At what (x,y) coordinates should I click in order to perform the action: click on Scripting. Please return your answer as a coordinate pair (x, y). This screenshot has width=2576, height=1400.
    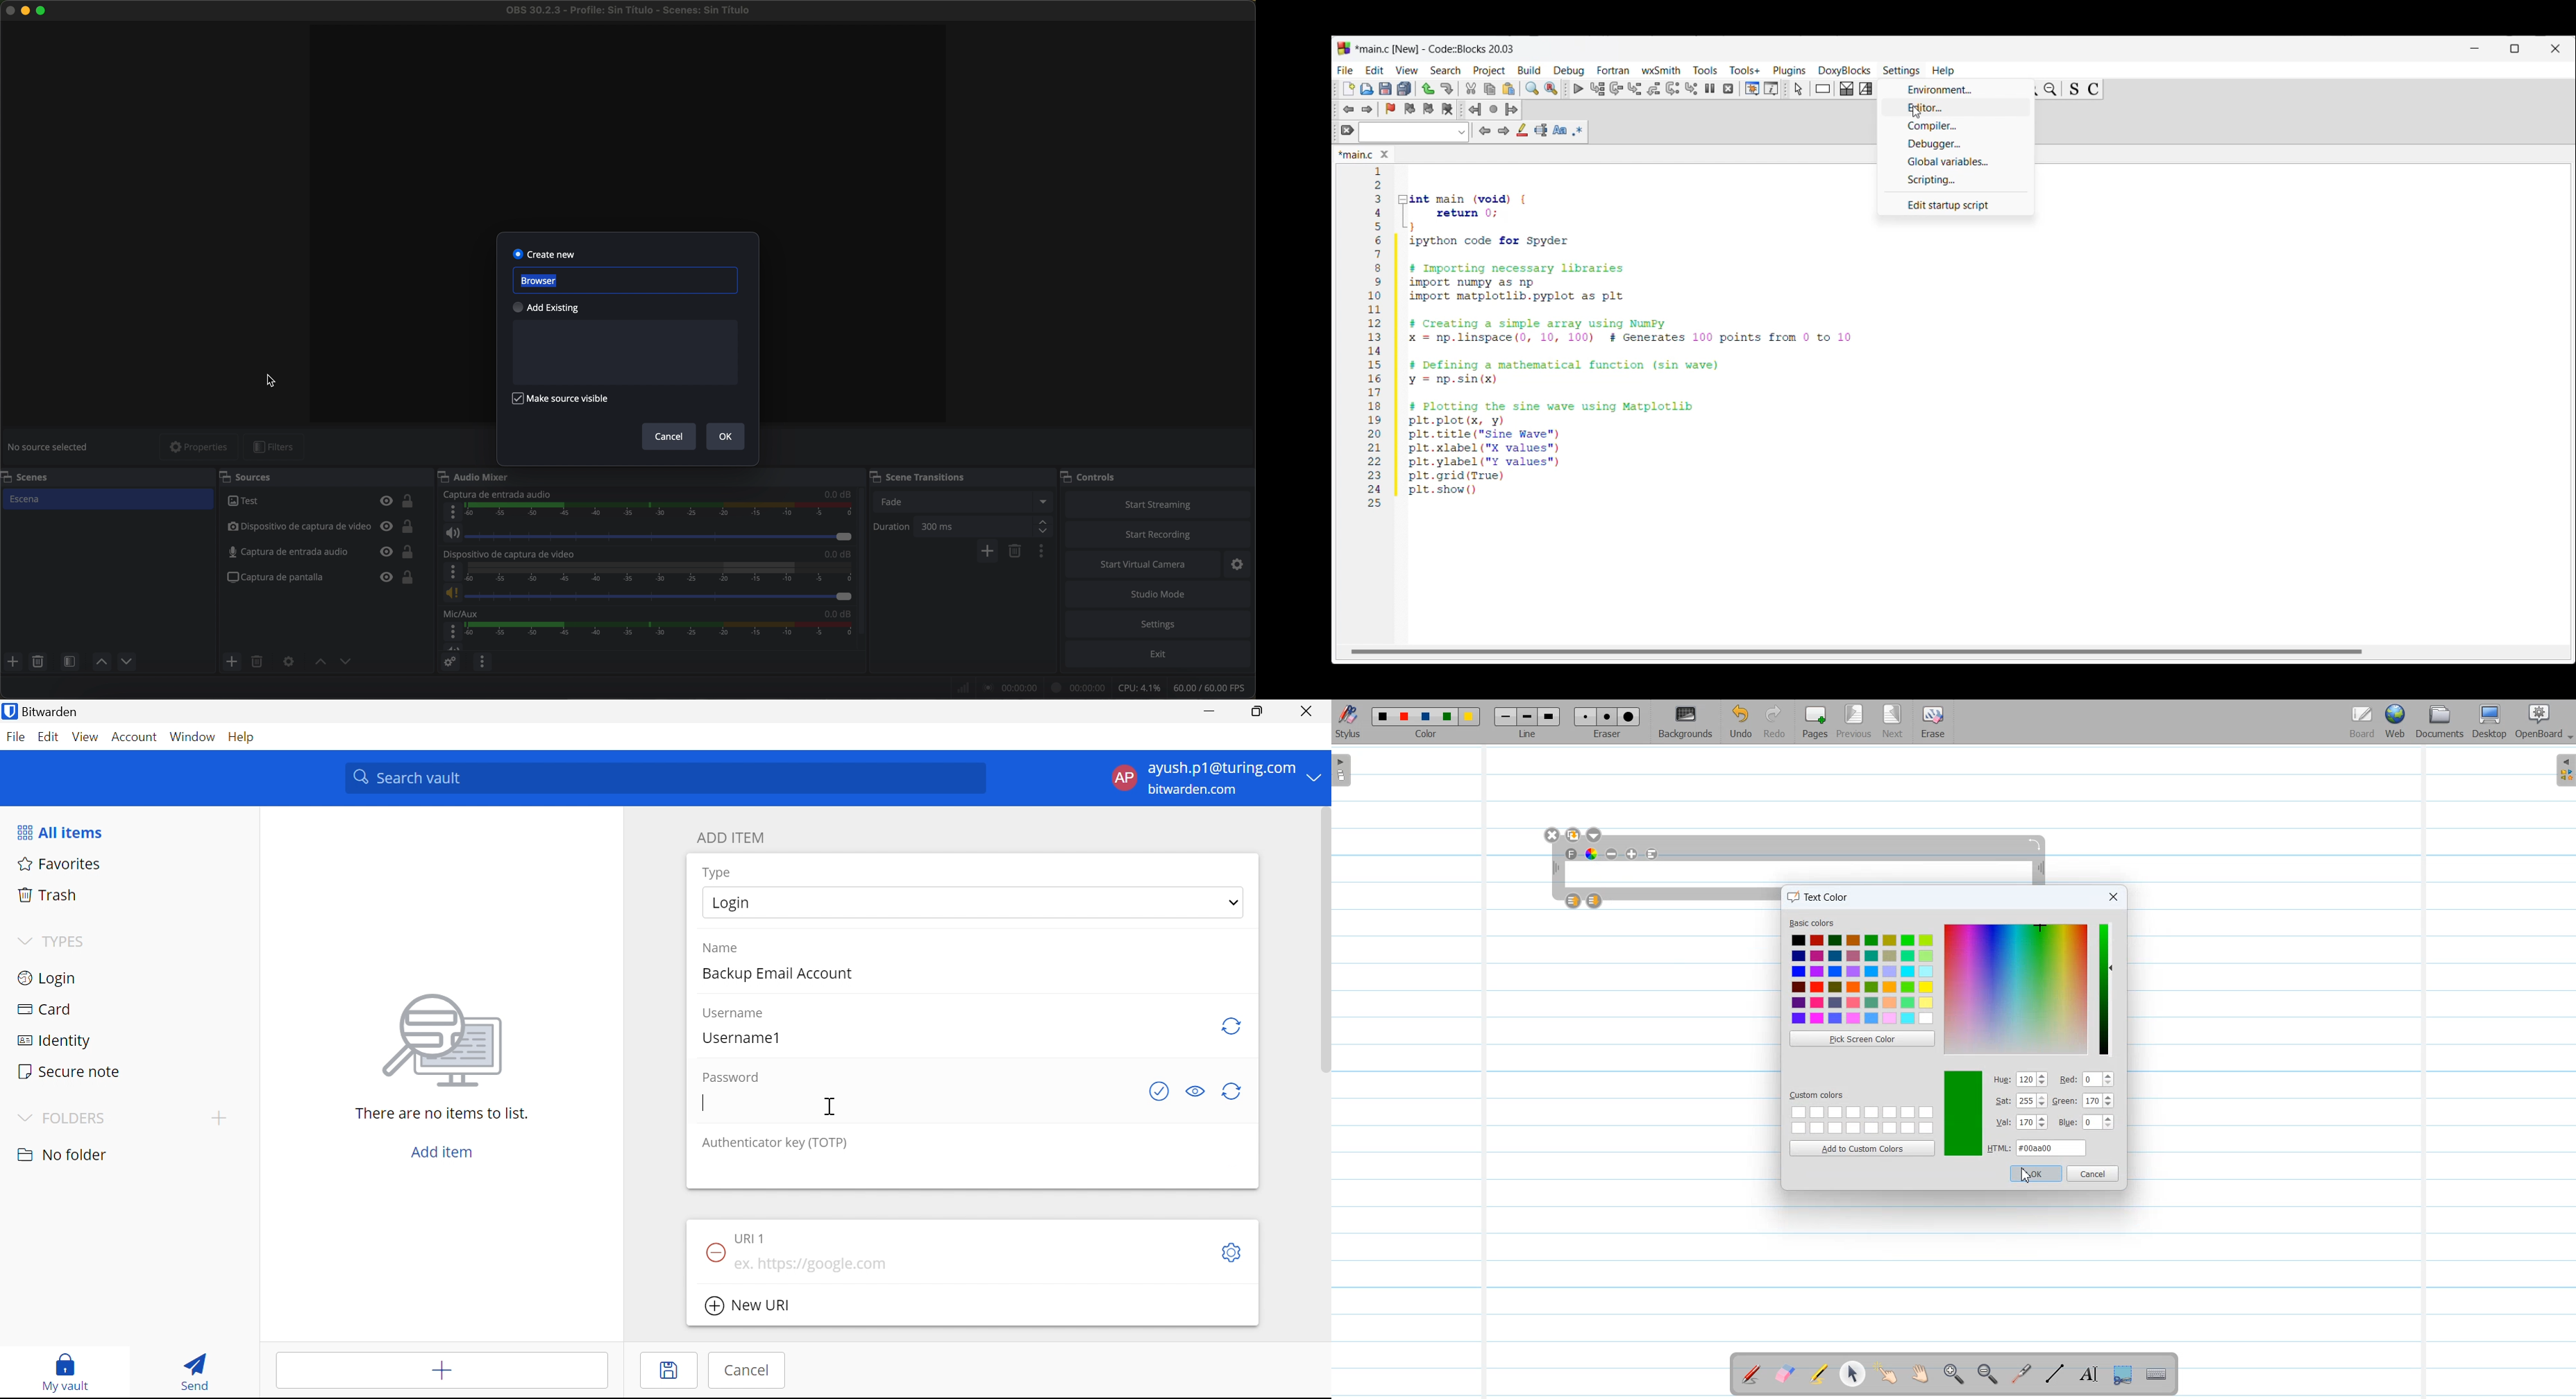
    Looking at the image, I should click on (1956, 180).